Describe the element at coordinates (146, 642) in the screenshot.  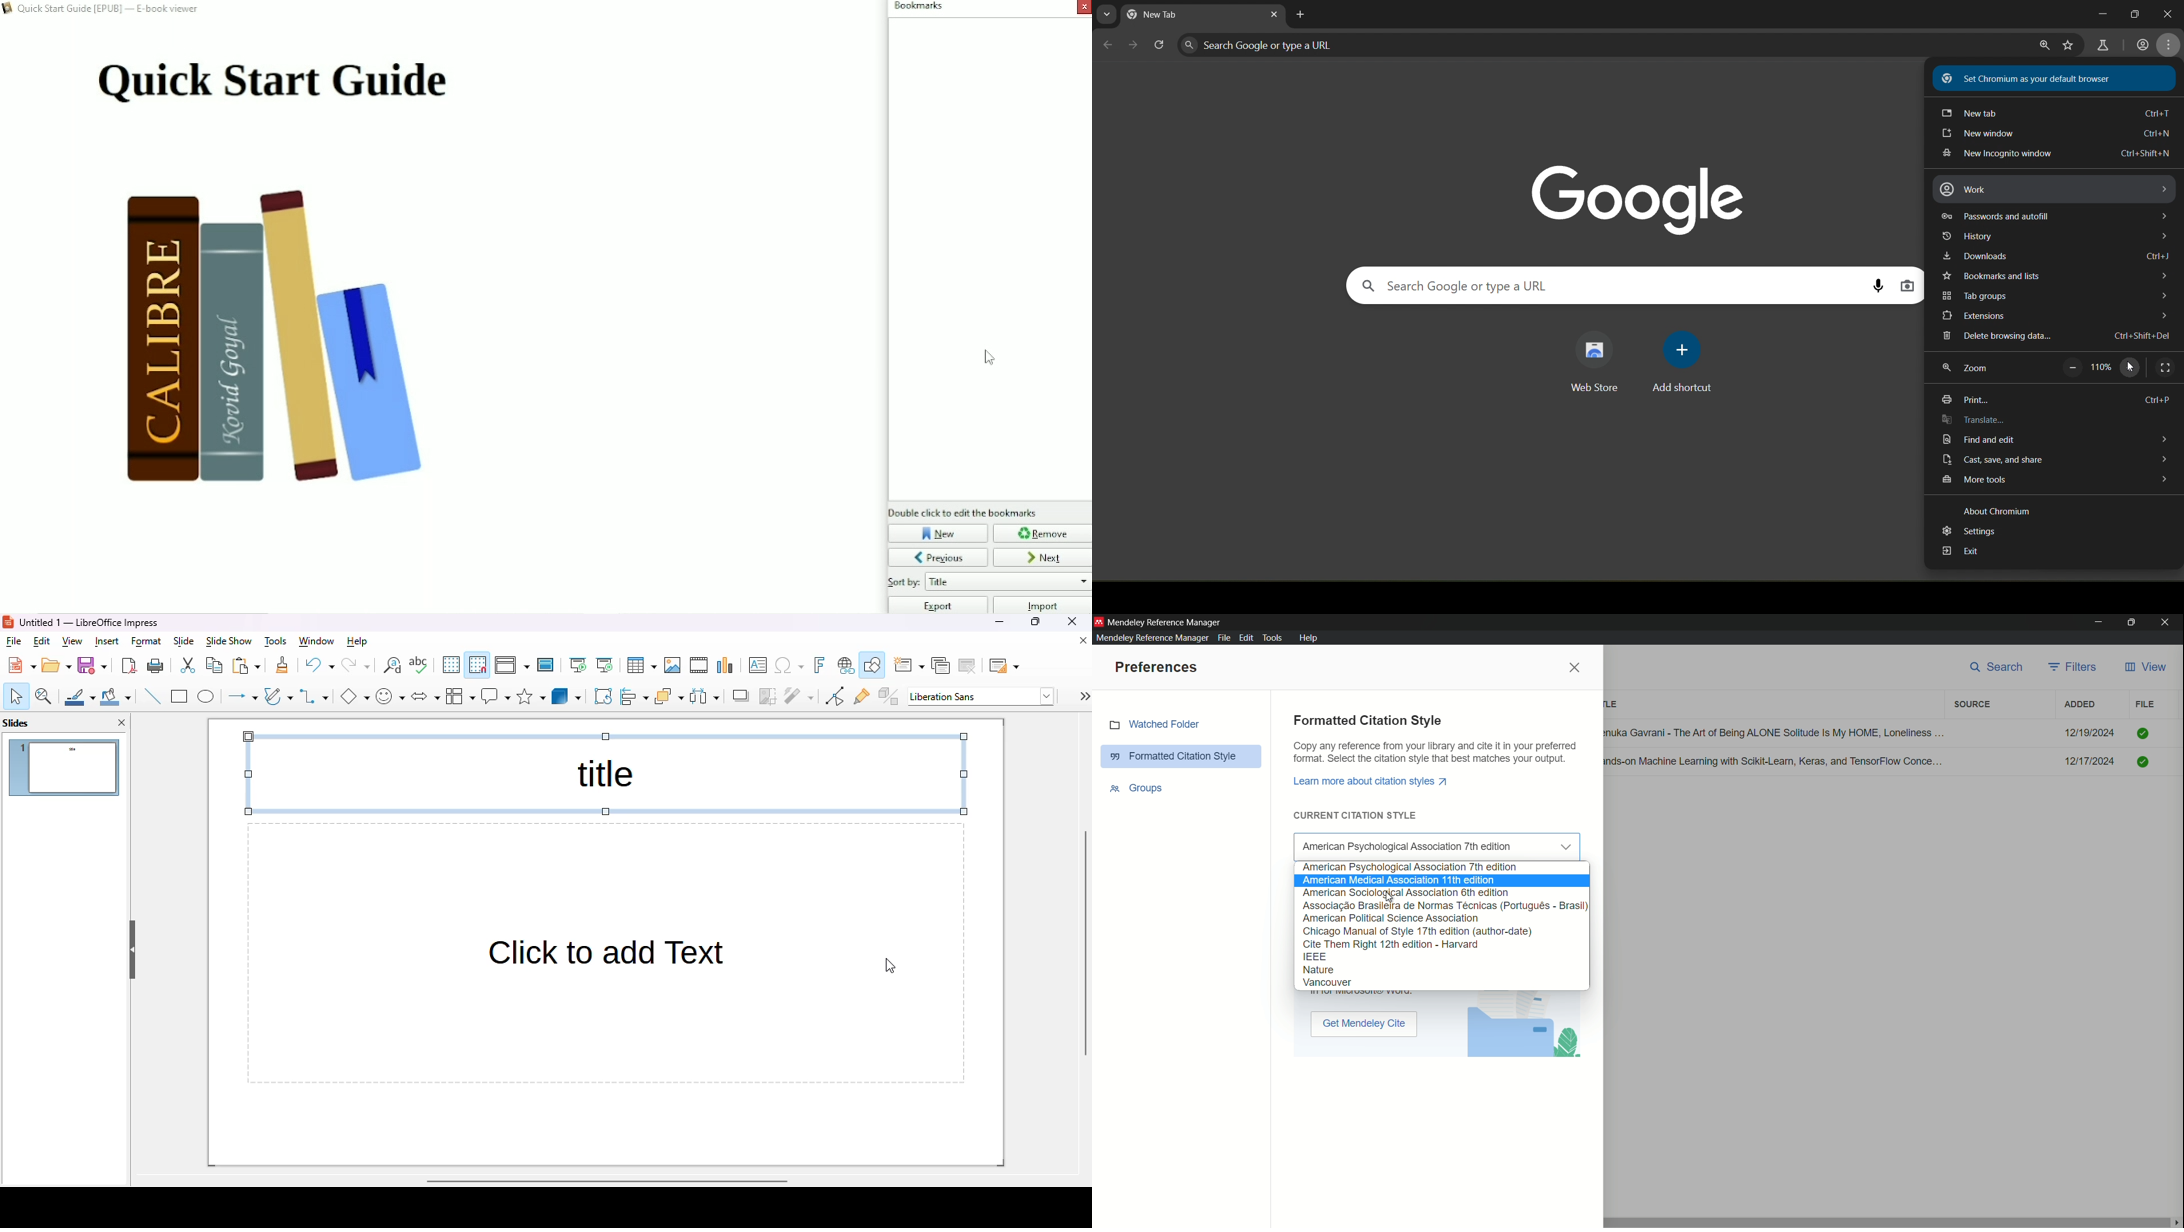
I see `format` at that location.